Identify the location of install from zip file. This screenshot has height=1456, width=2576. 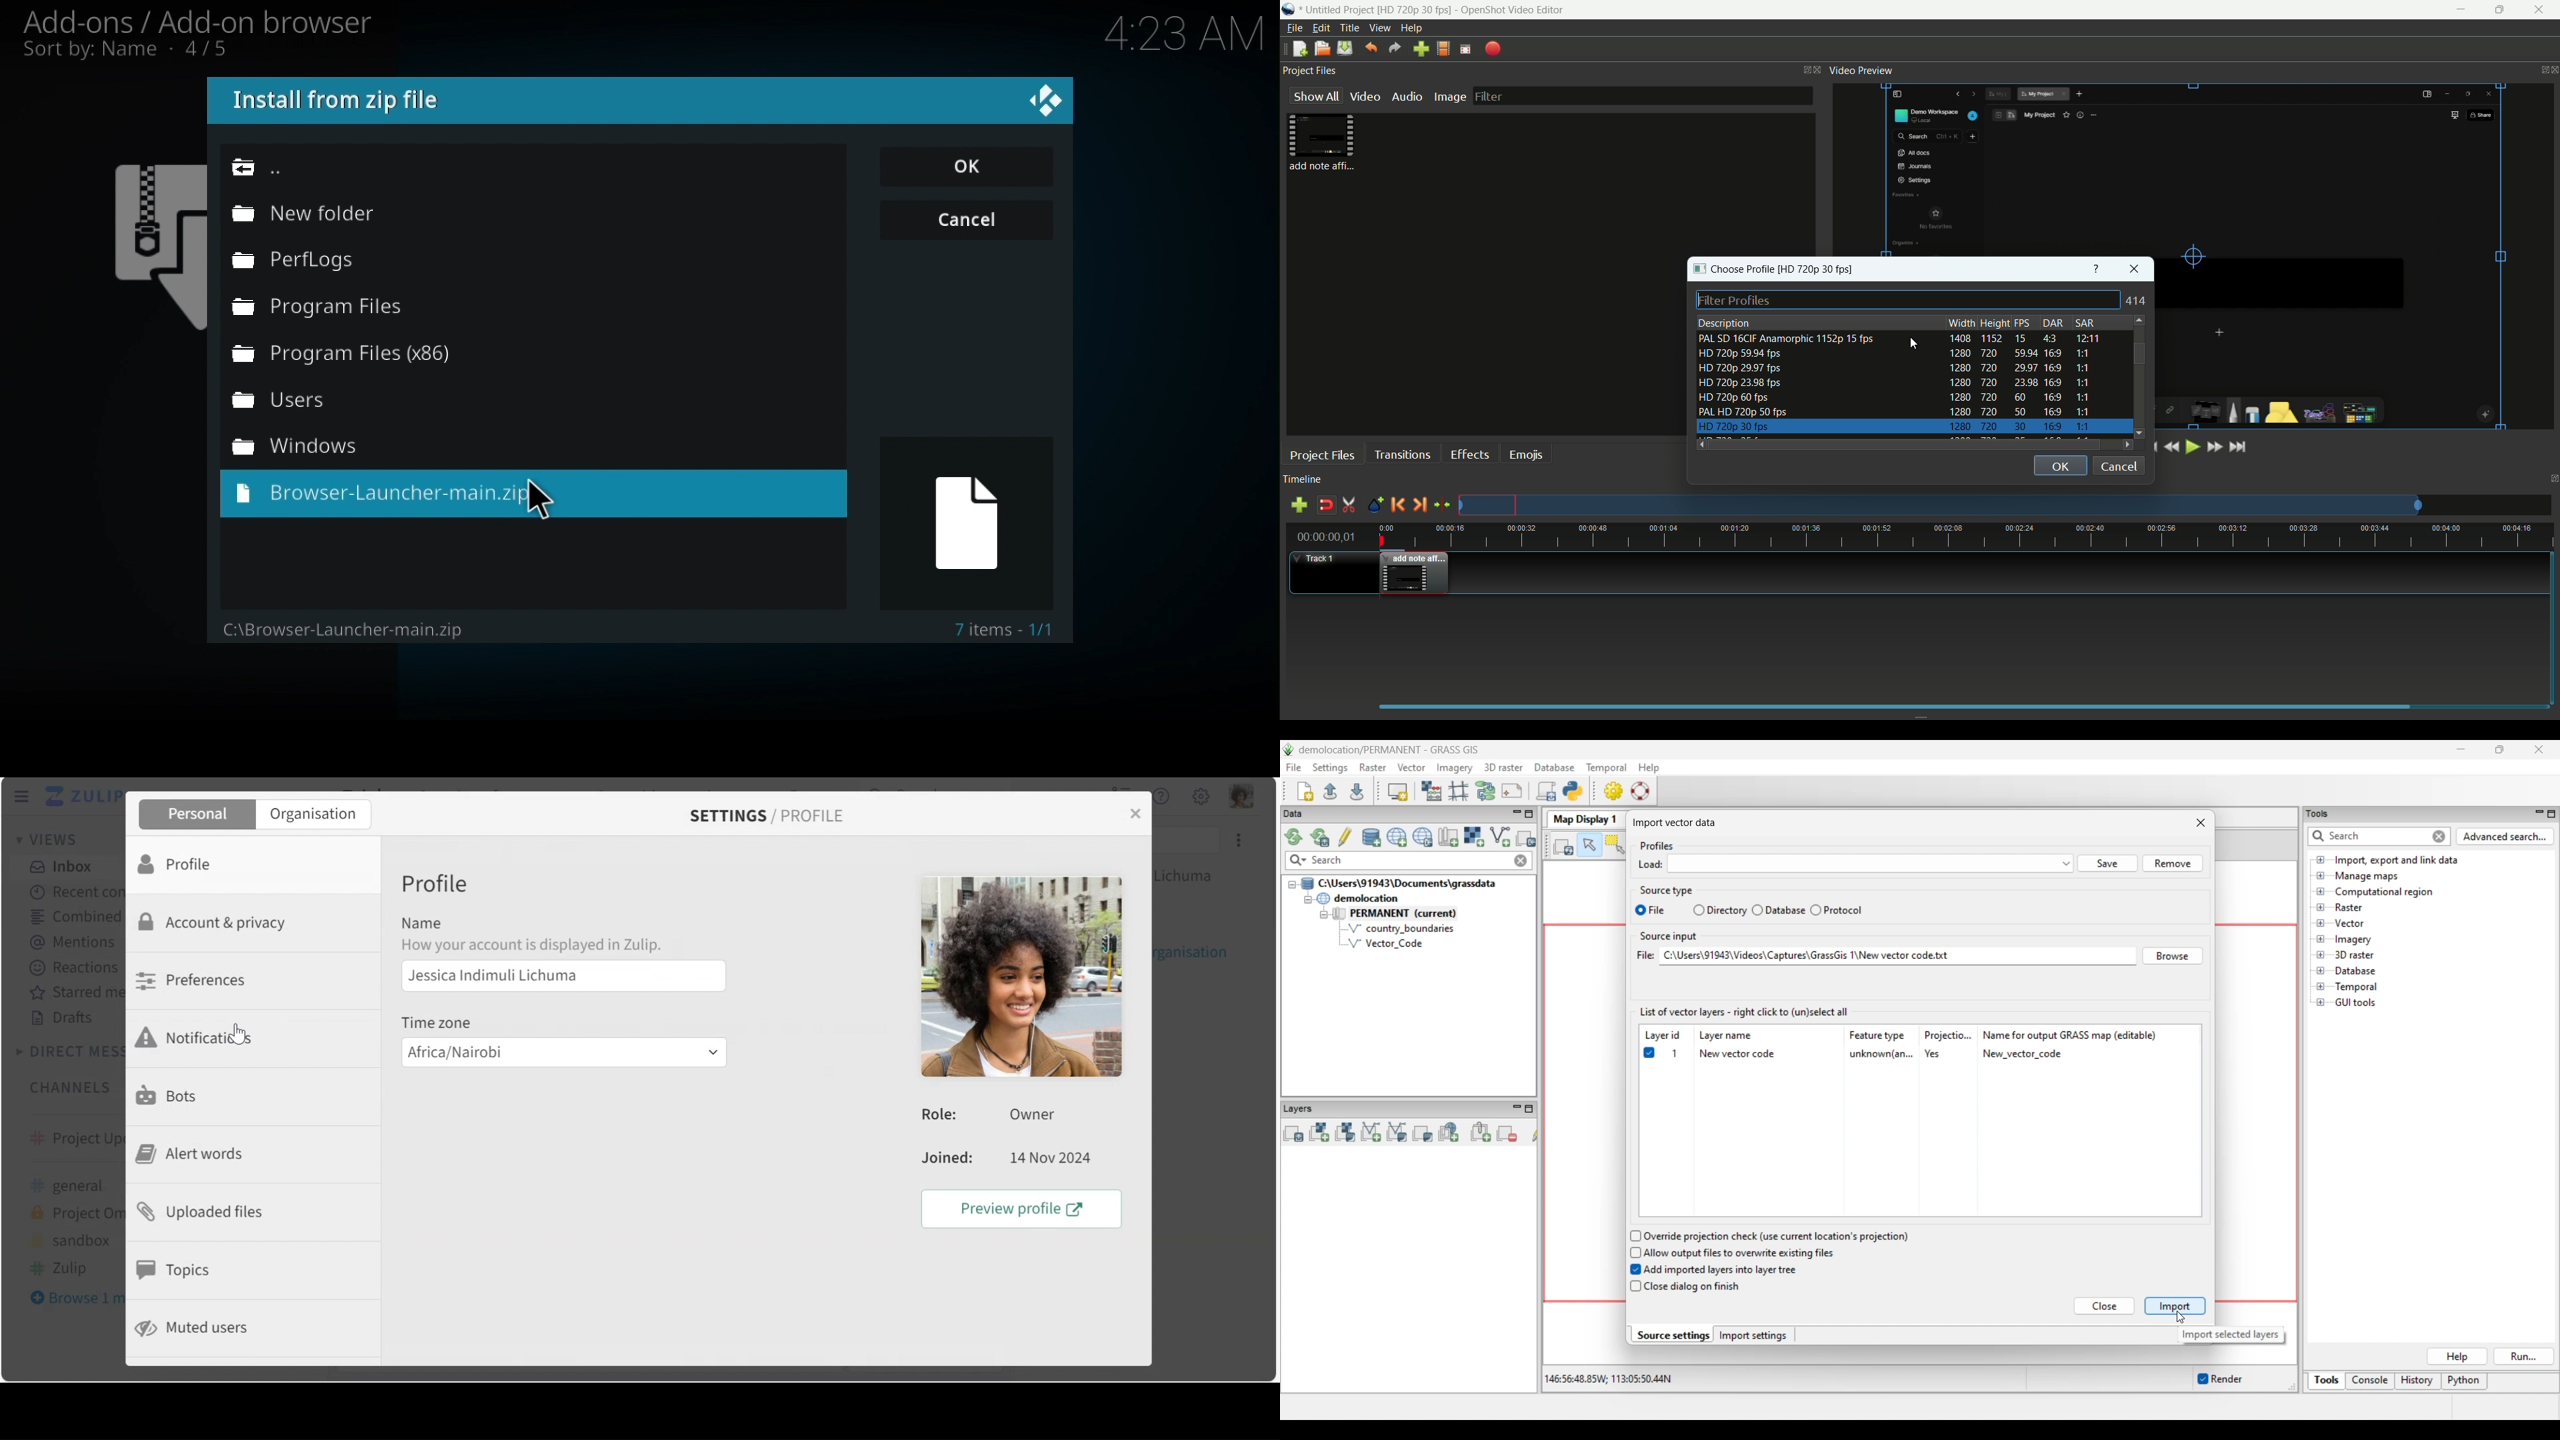
(341, 100).